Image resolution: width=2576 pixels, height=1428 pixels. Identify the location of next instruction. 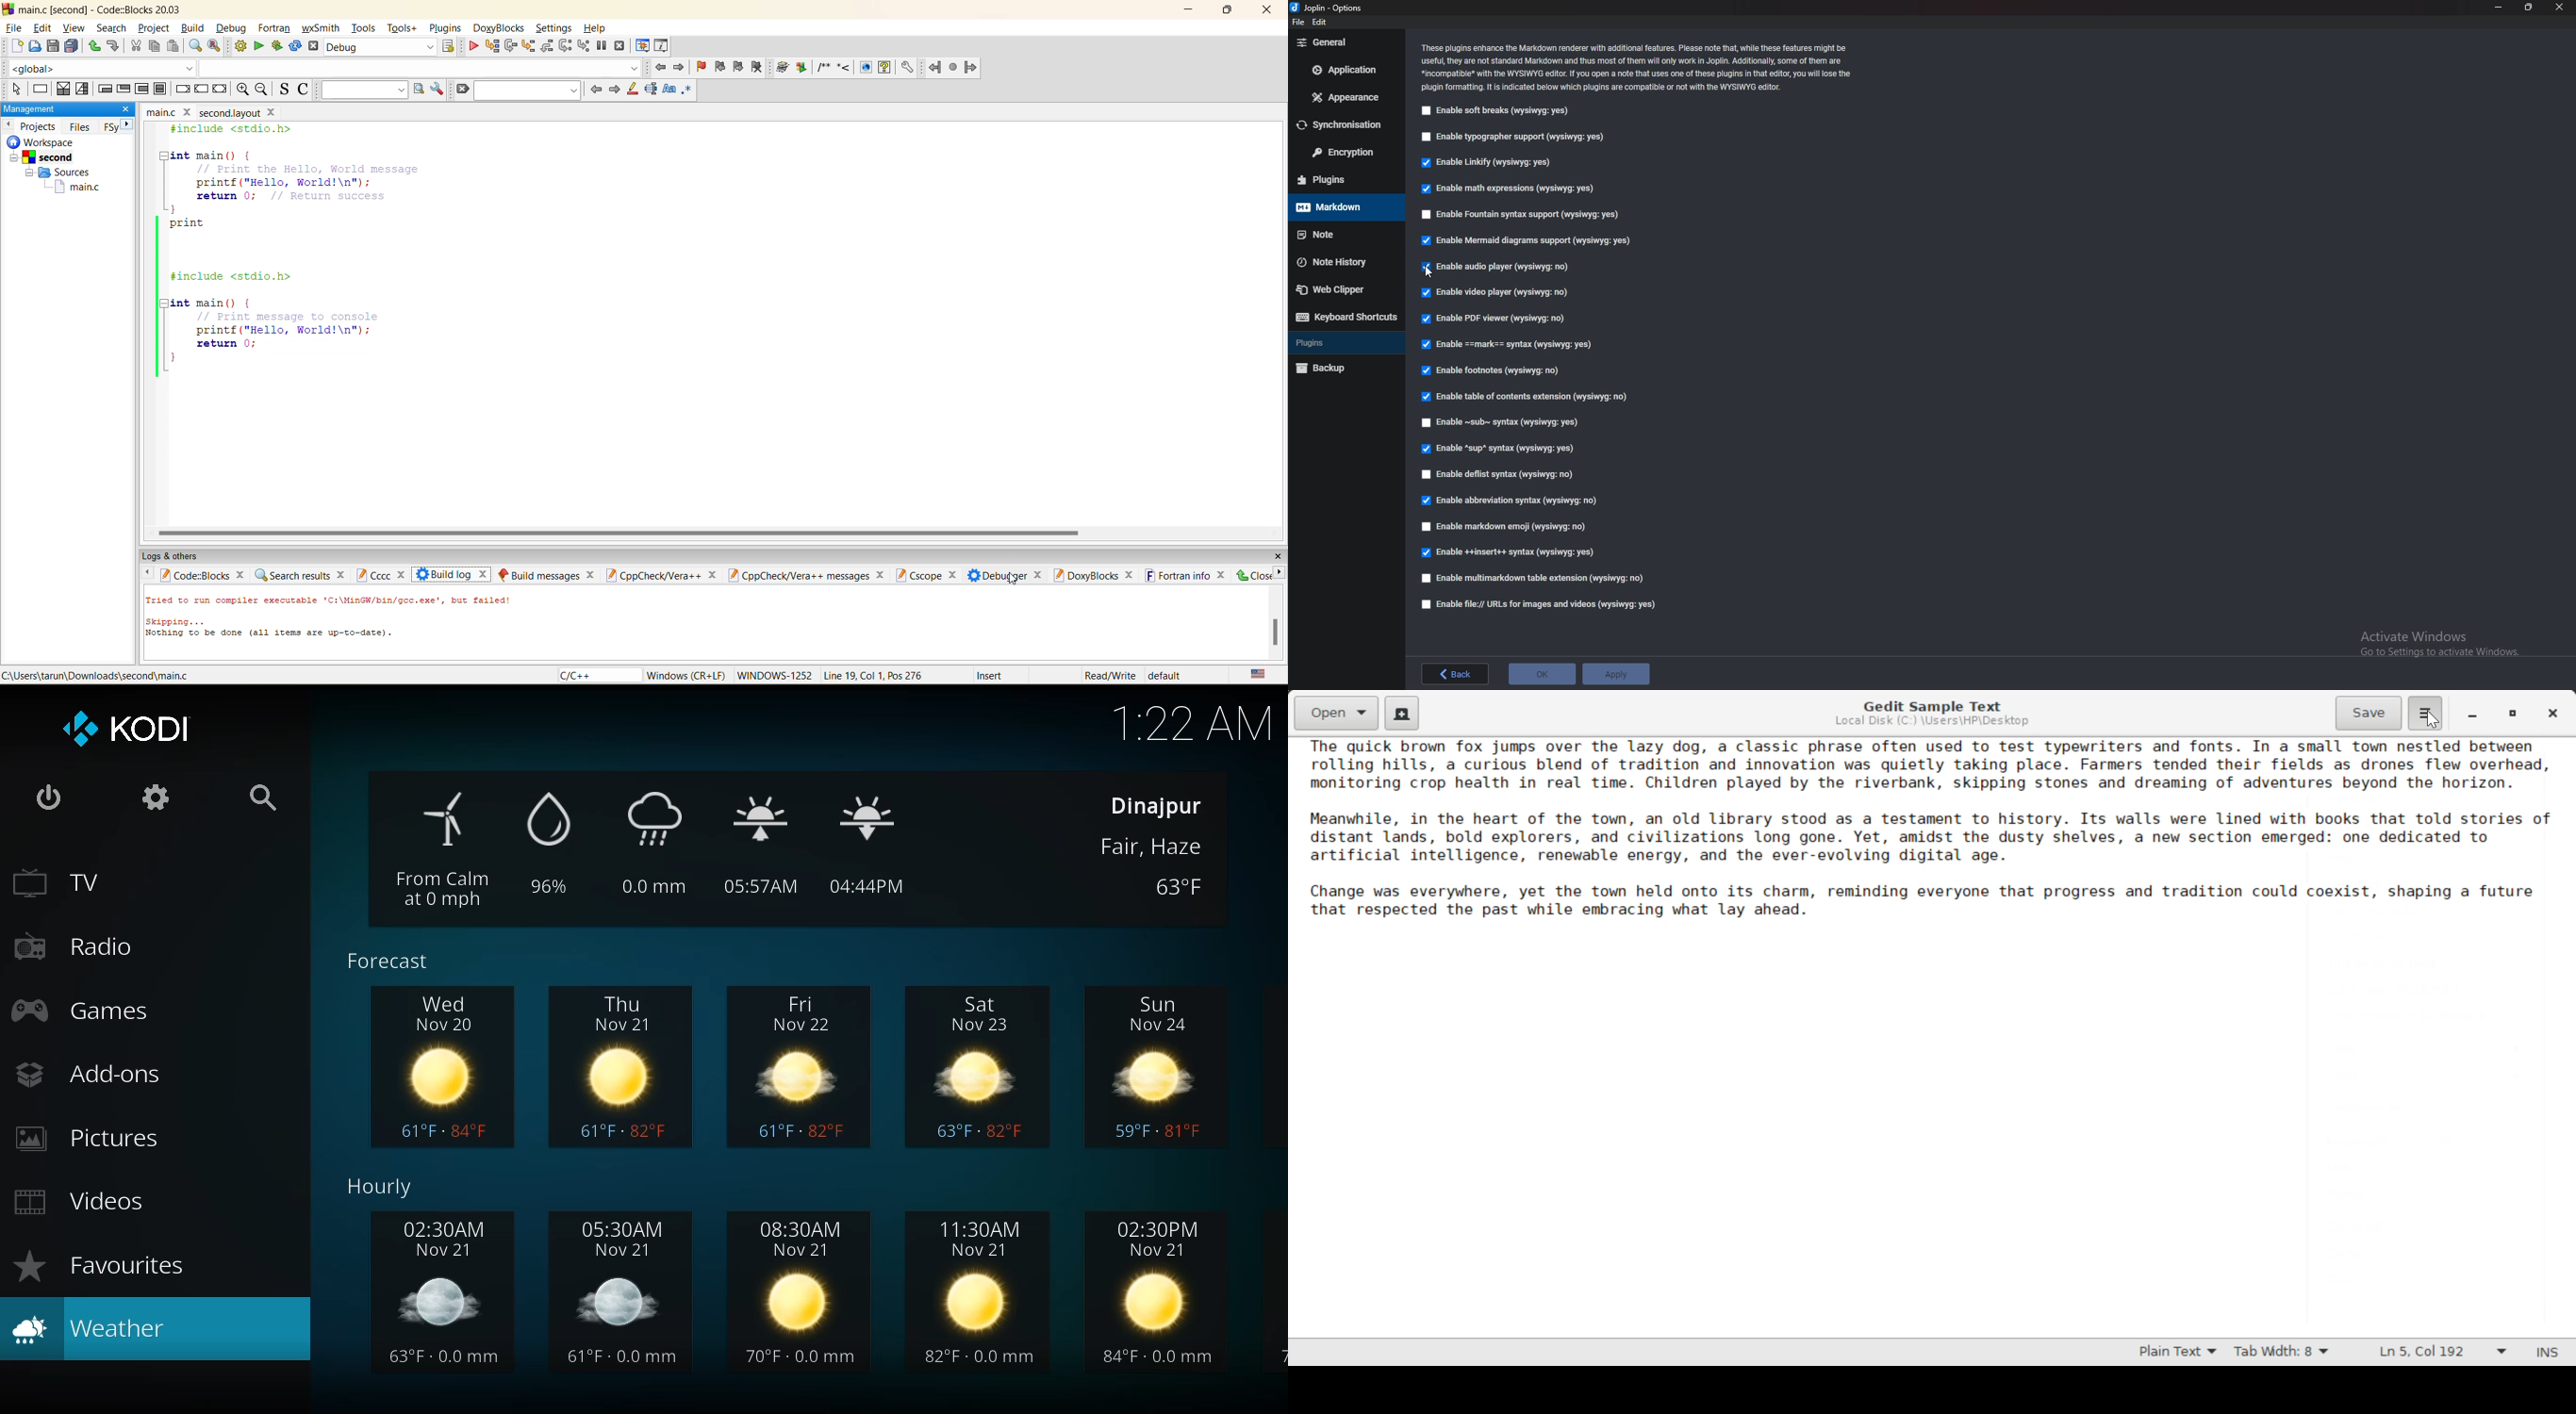
(564, 46).